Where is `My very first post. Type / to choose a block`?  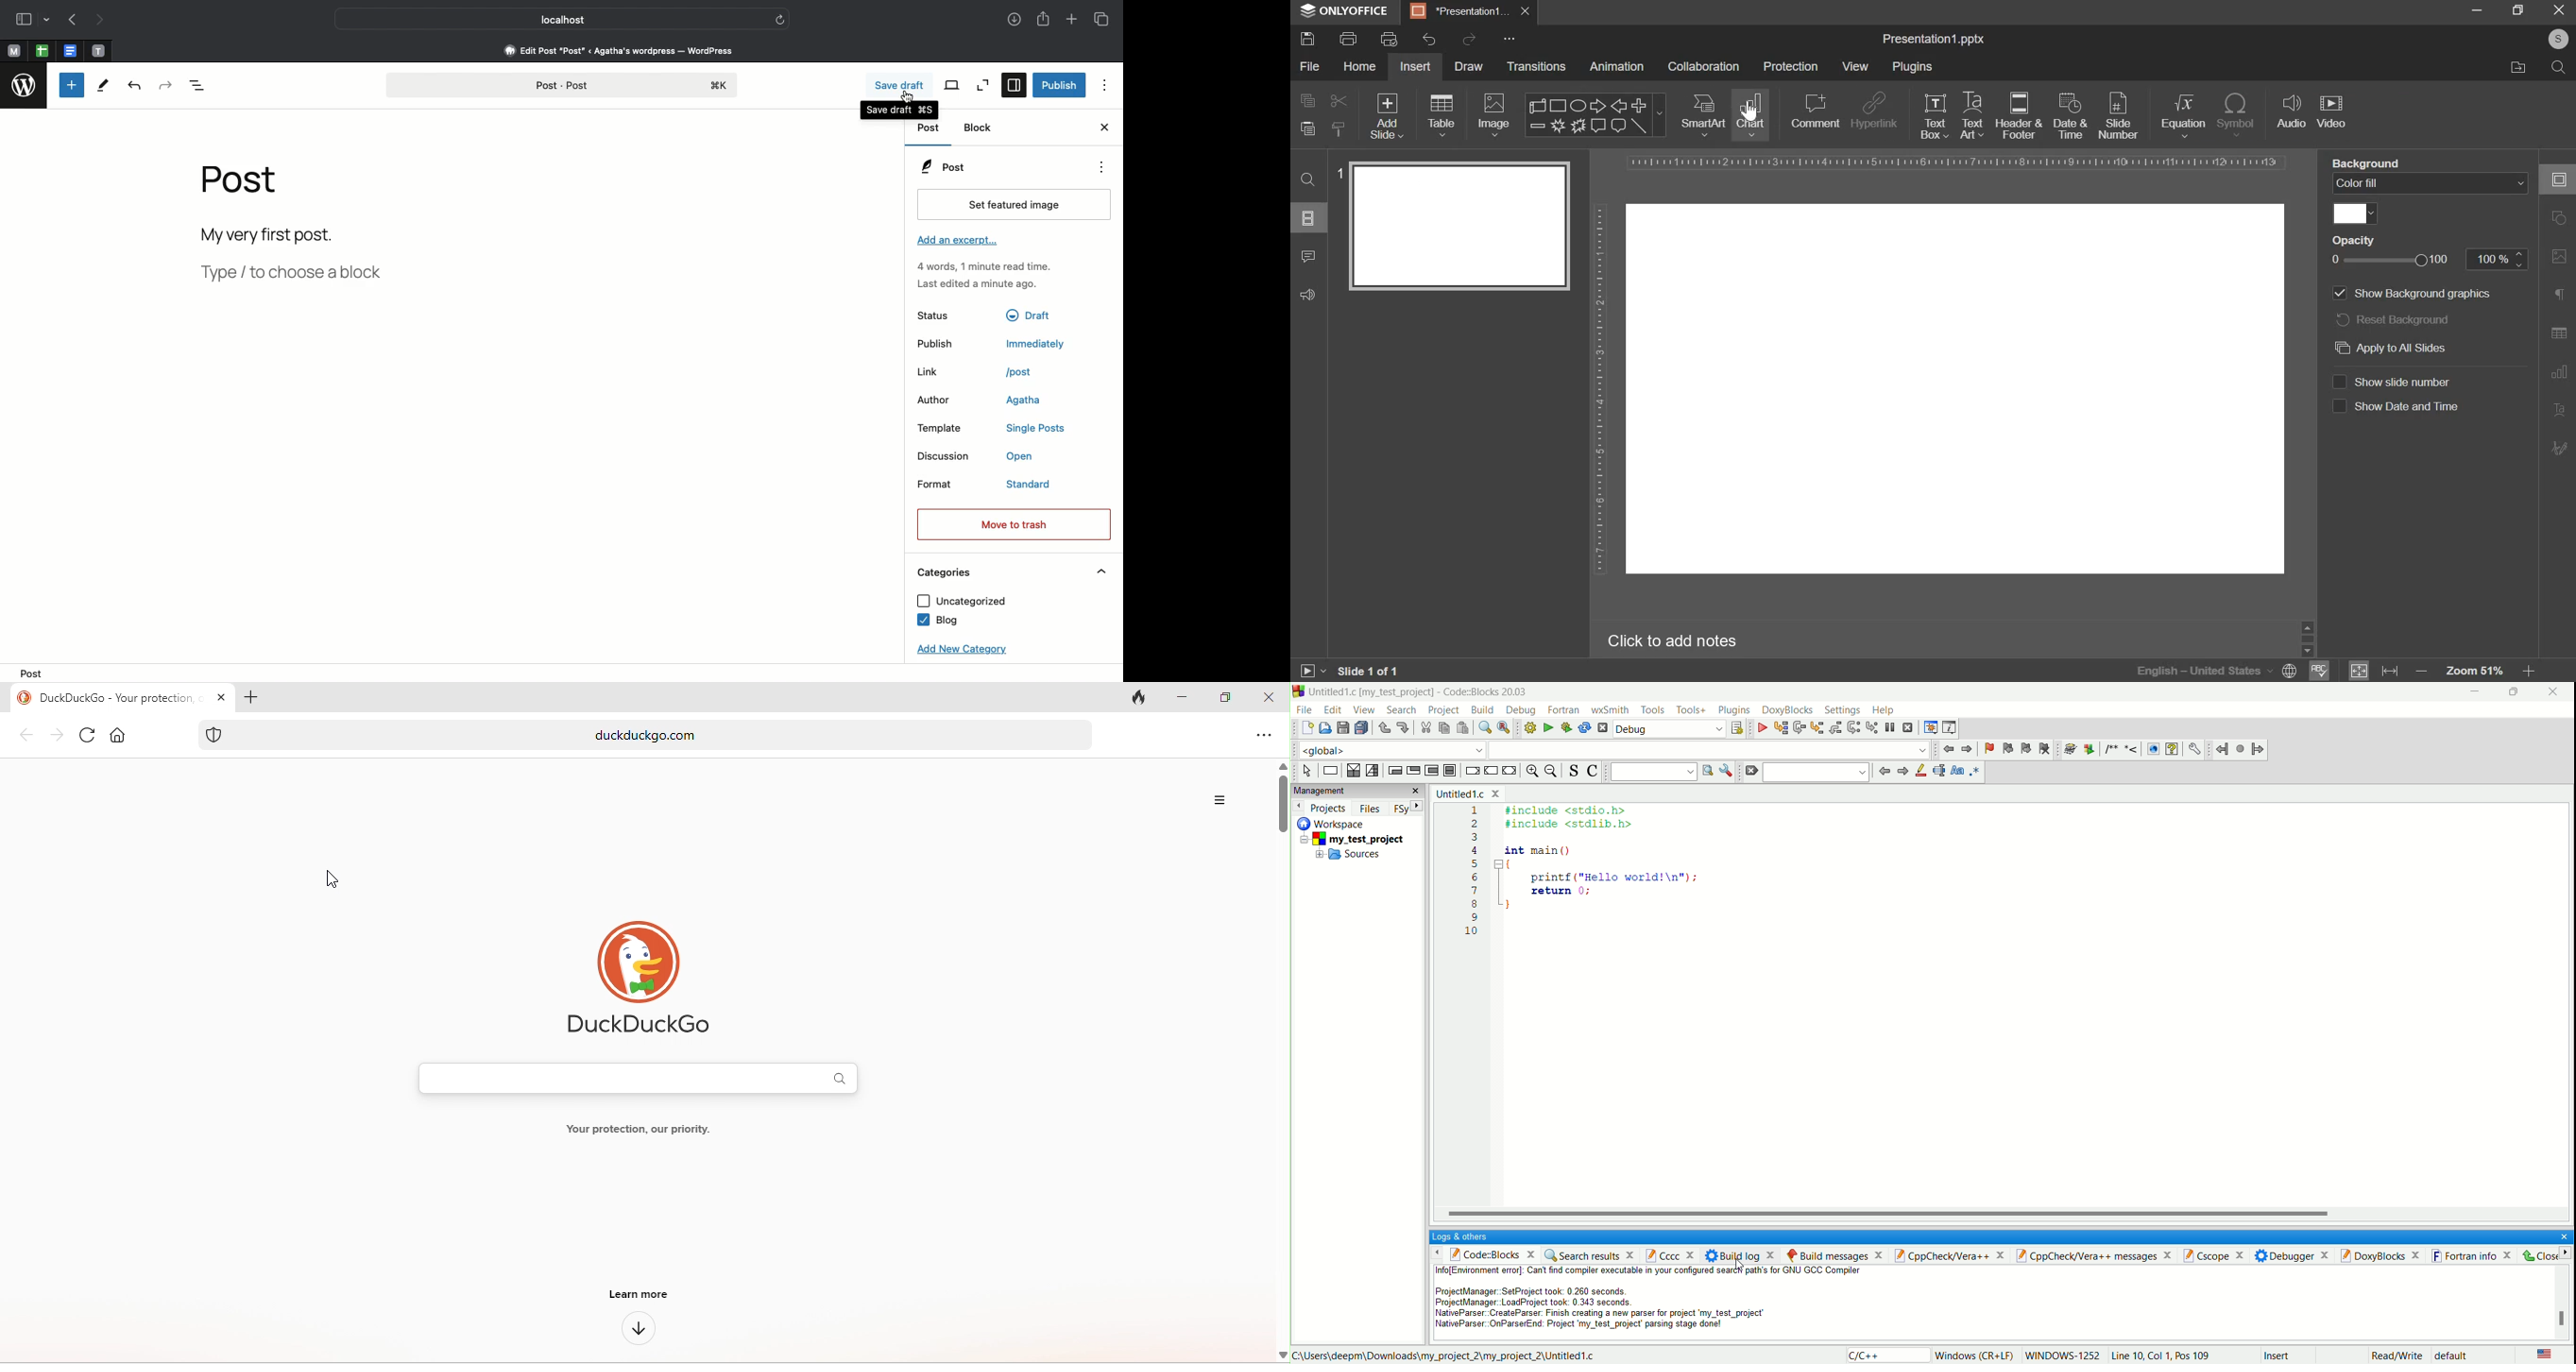 My very first post. Type / to choose a block is located at coordinates (297, 258).